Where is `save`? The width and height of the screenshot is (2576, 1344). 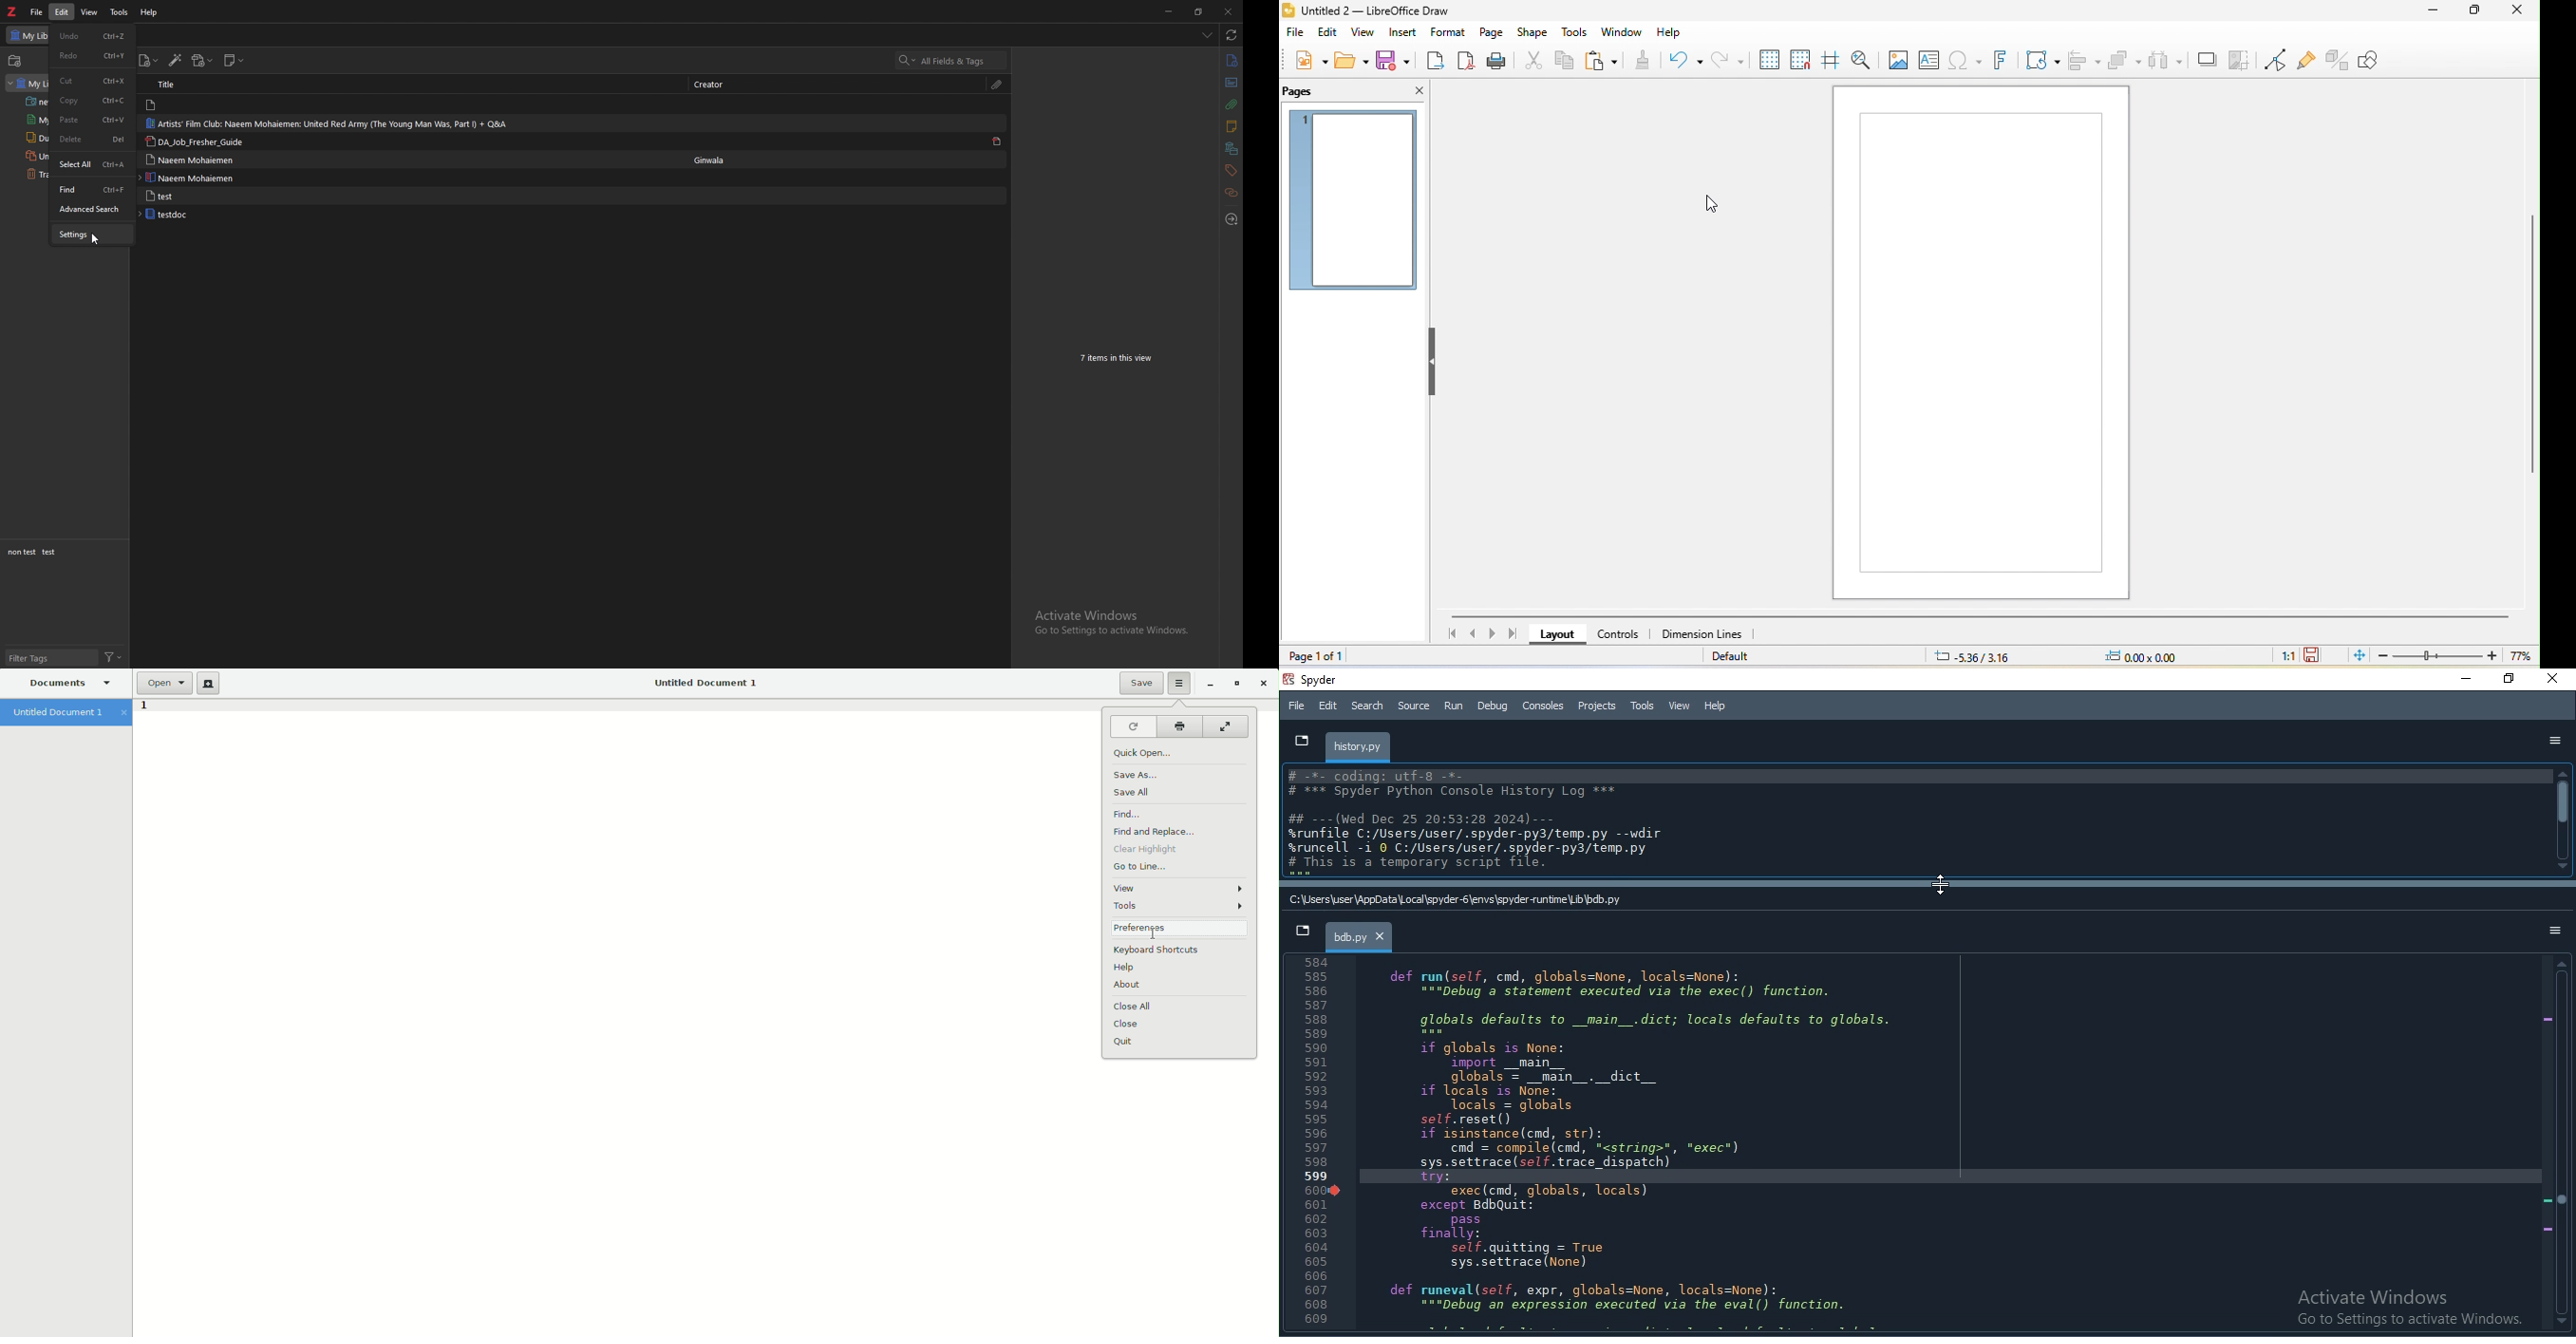 save is located at coordinates (1396, 59).